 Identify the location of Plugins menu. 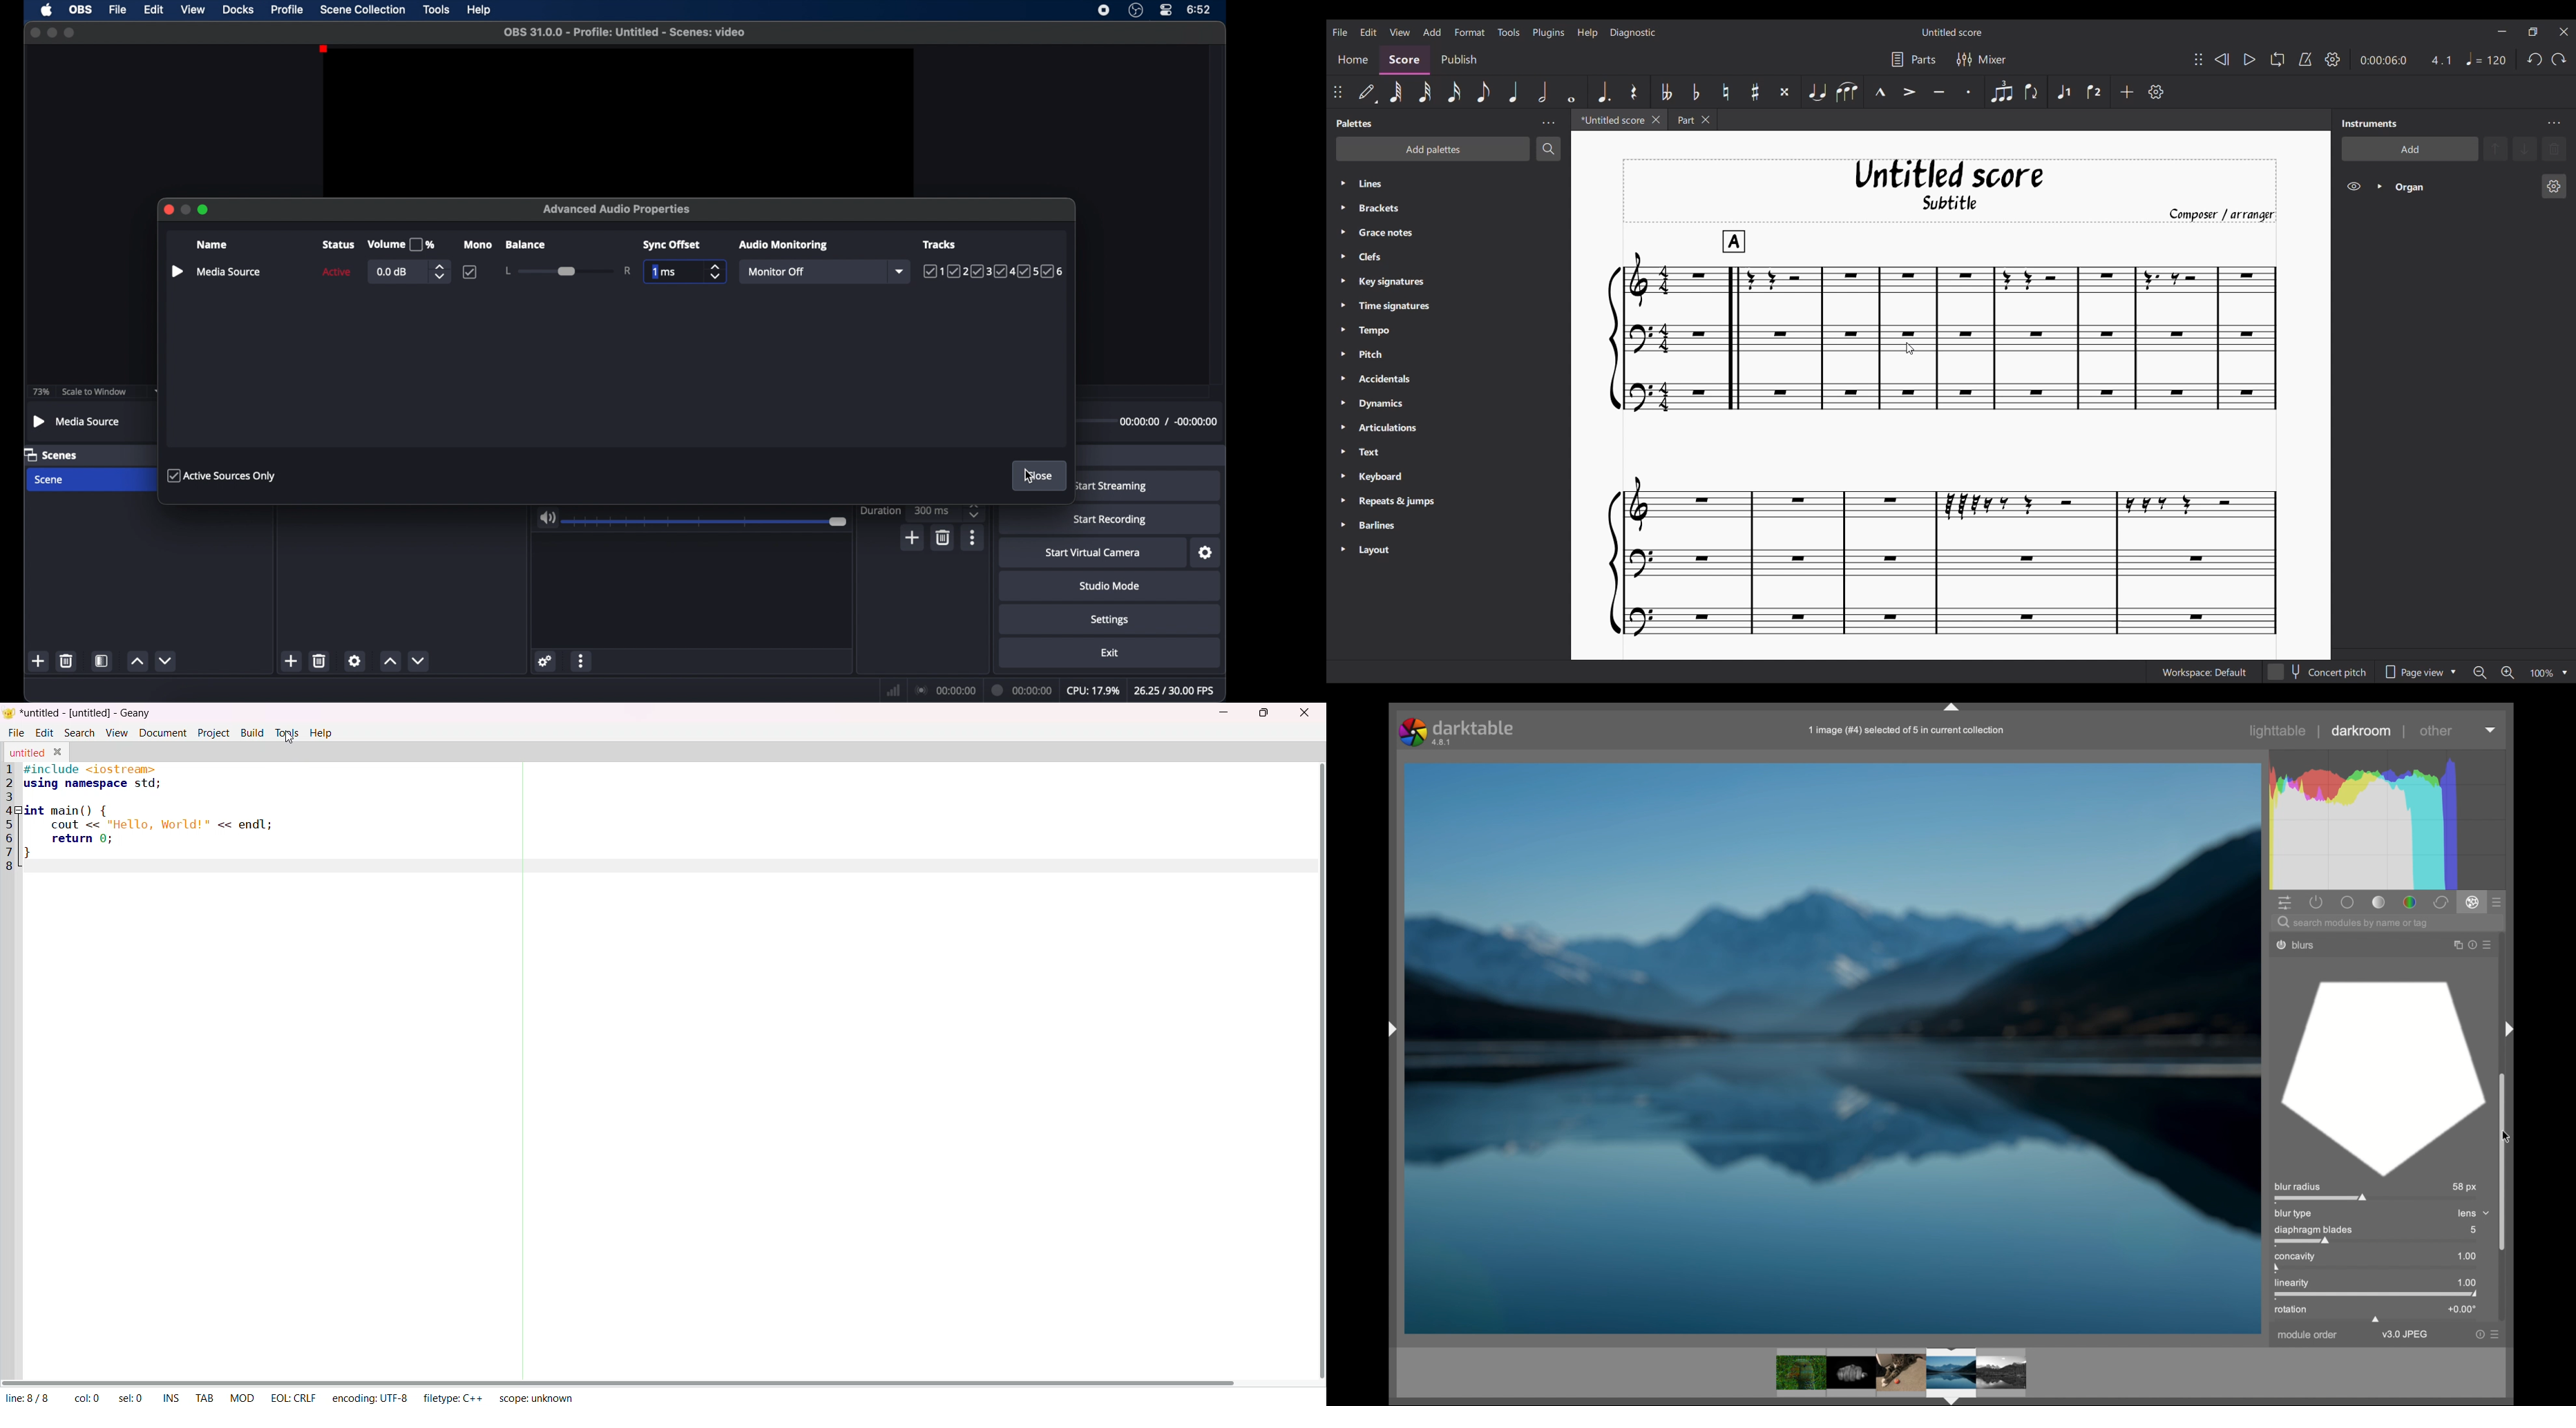
(1549, 32).